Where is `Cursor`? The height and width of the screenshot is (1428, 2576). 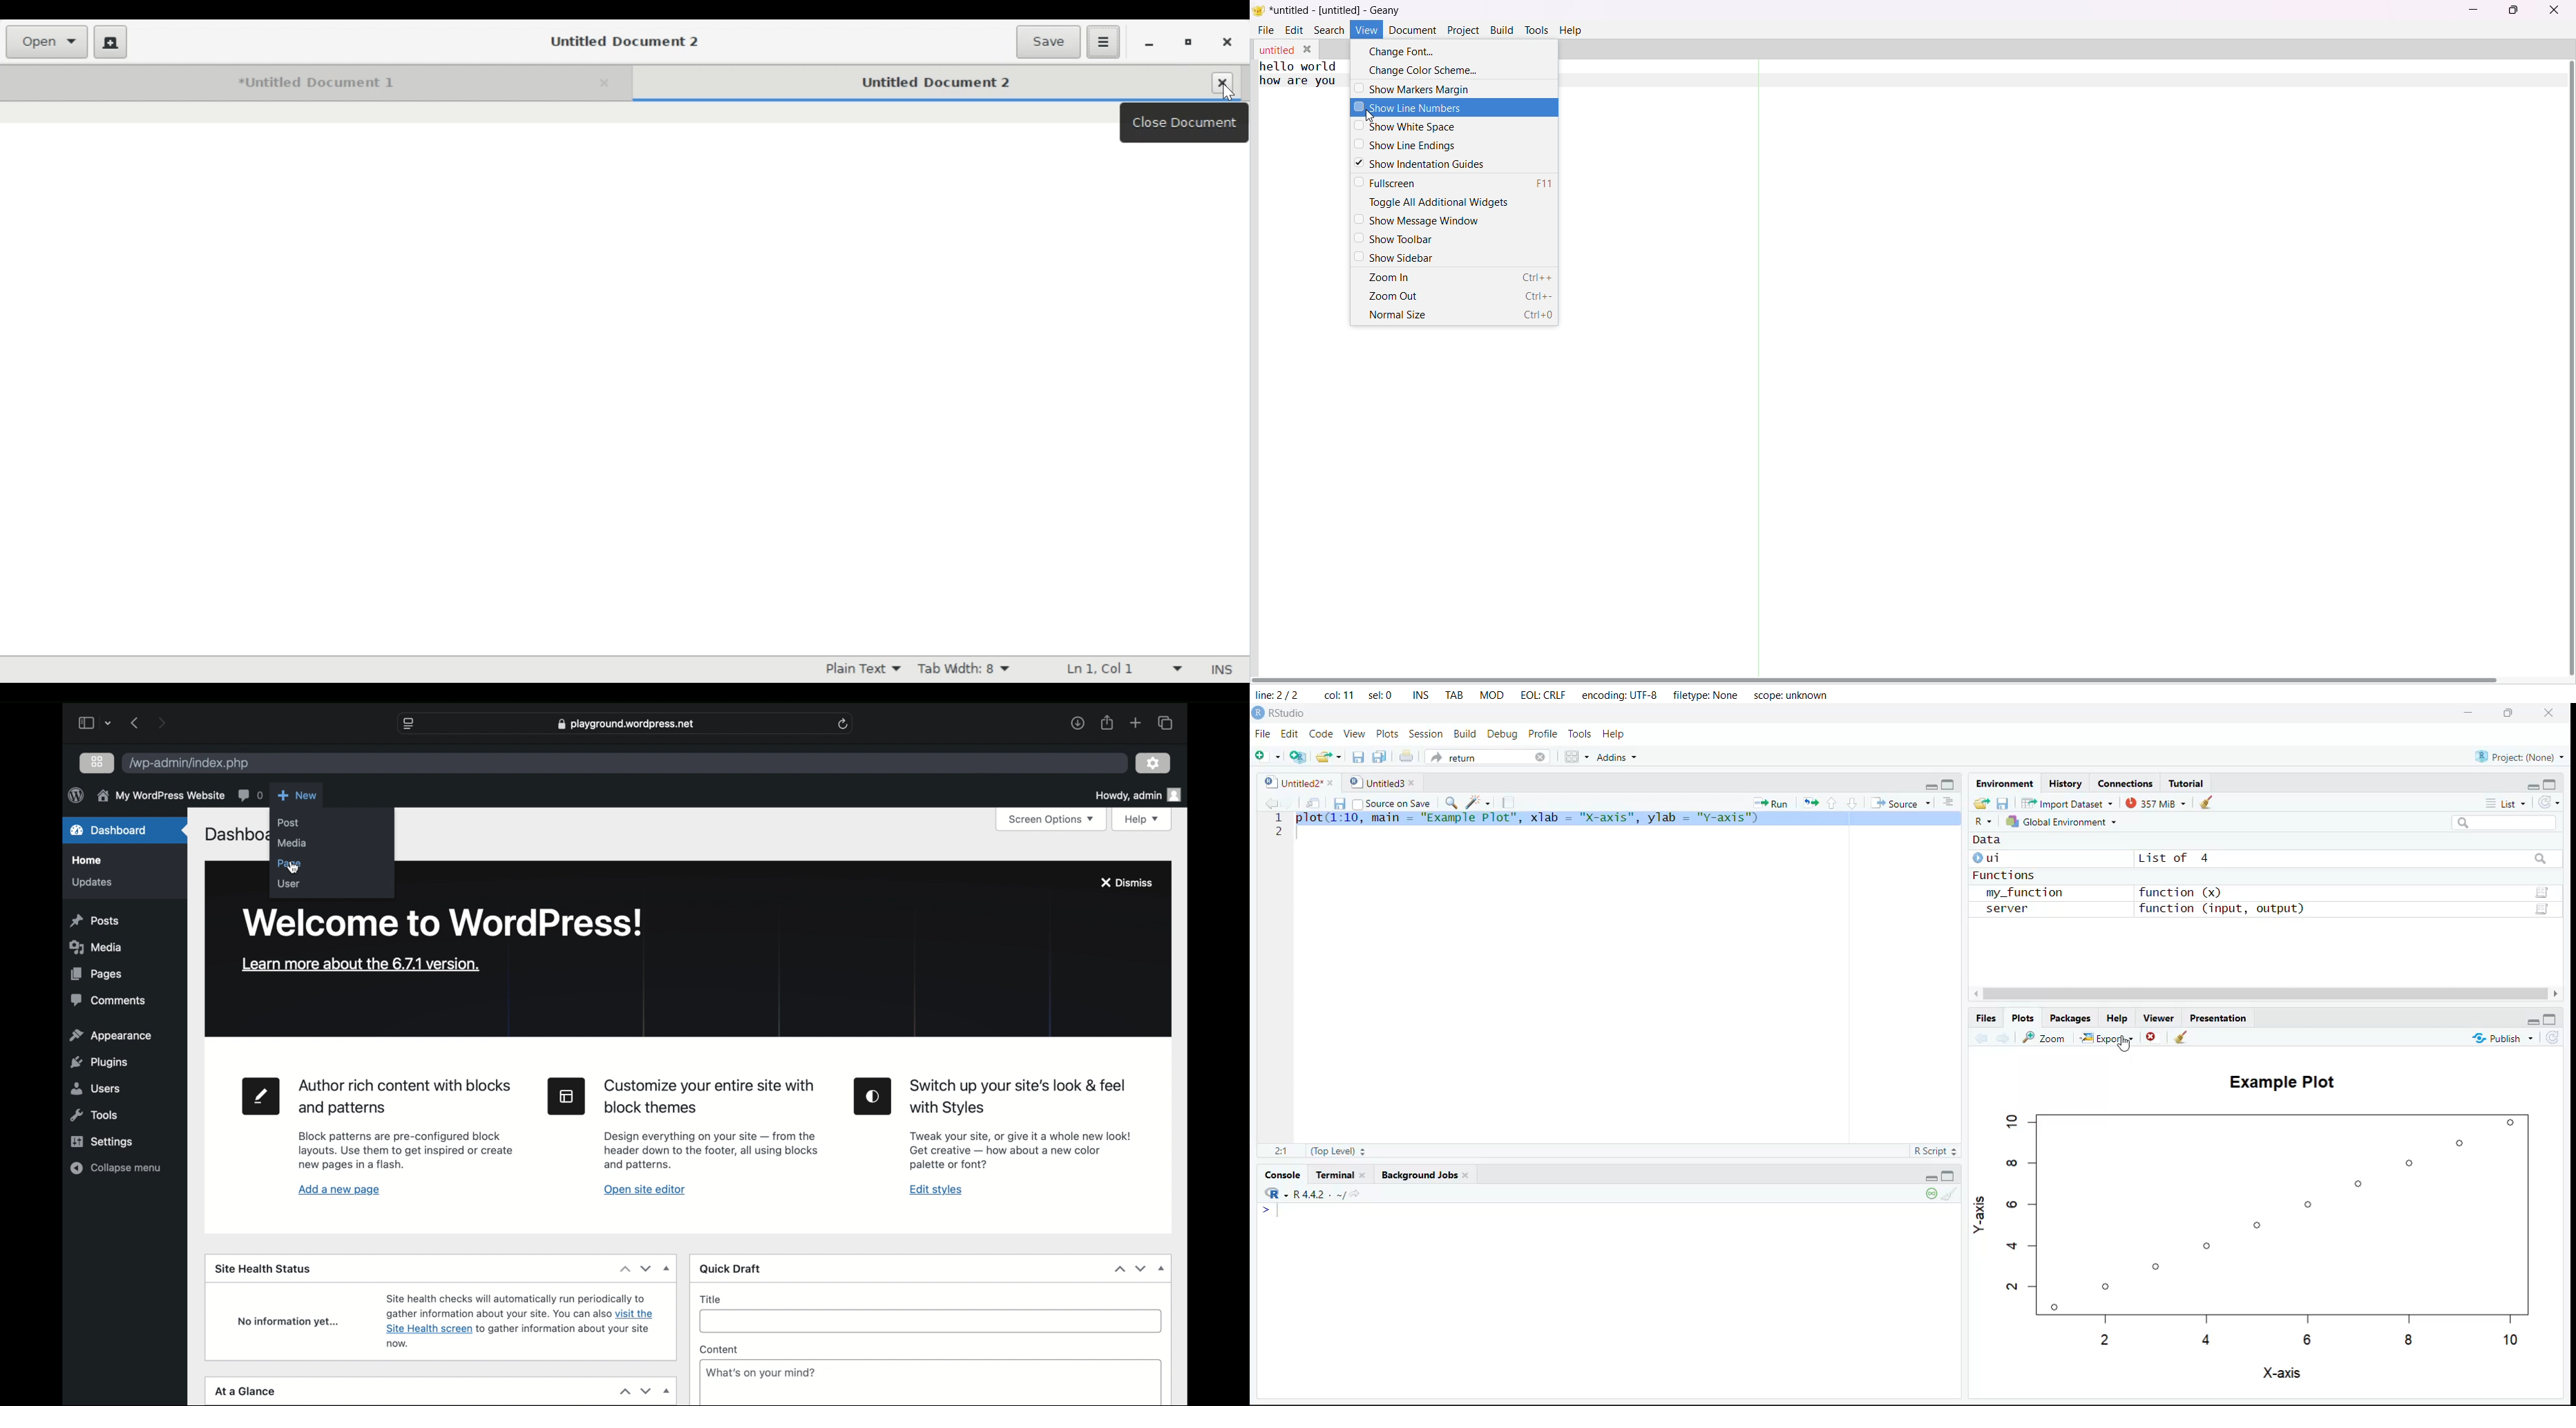 Cursor is located at coordinates (2124, 1044).